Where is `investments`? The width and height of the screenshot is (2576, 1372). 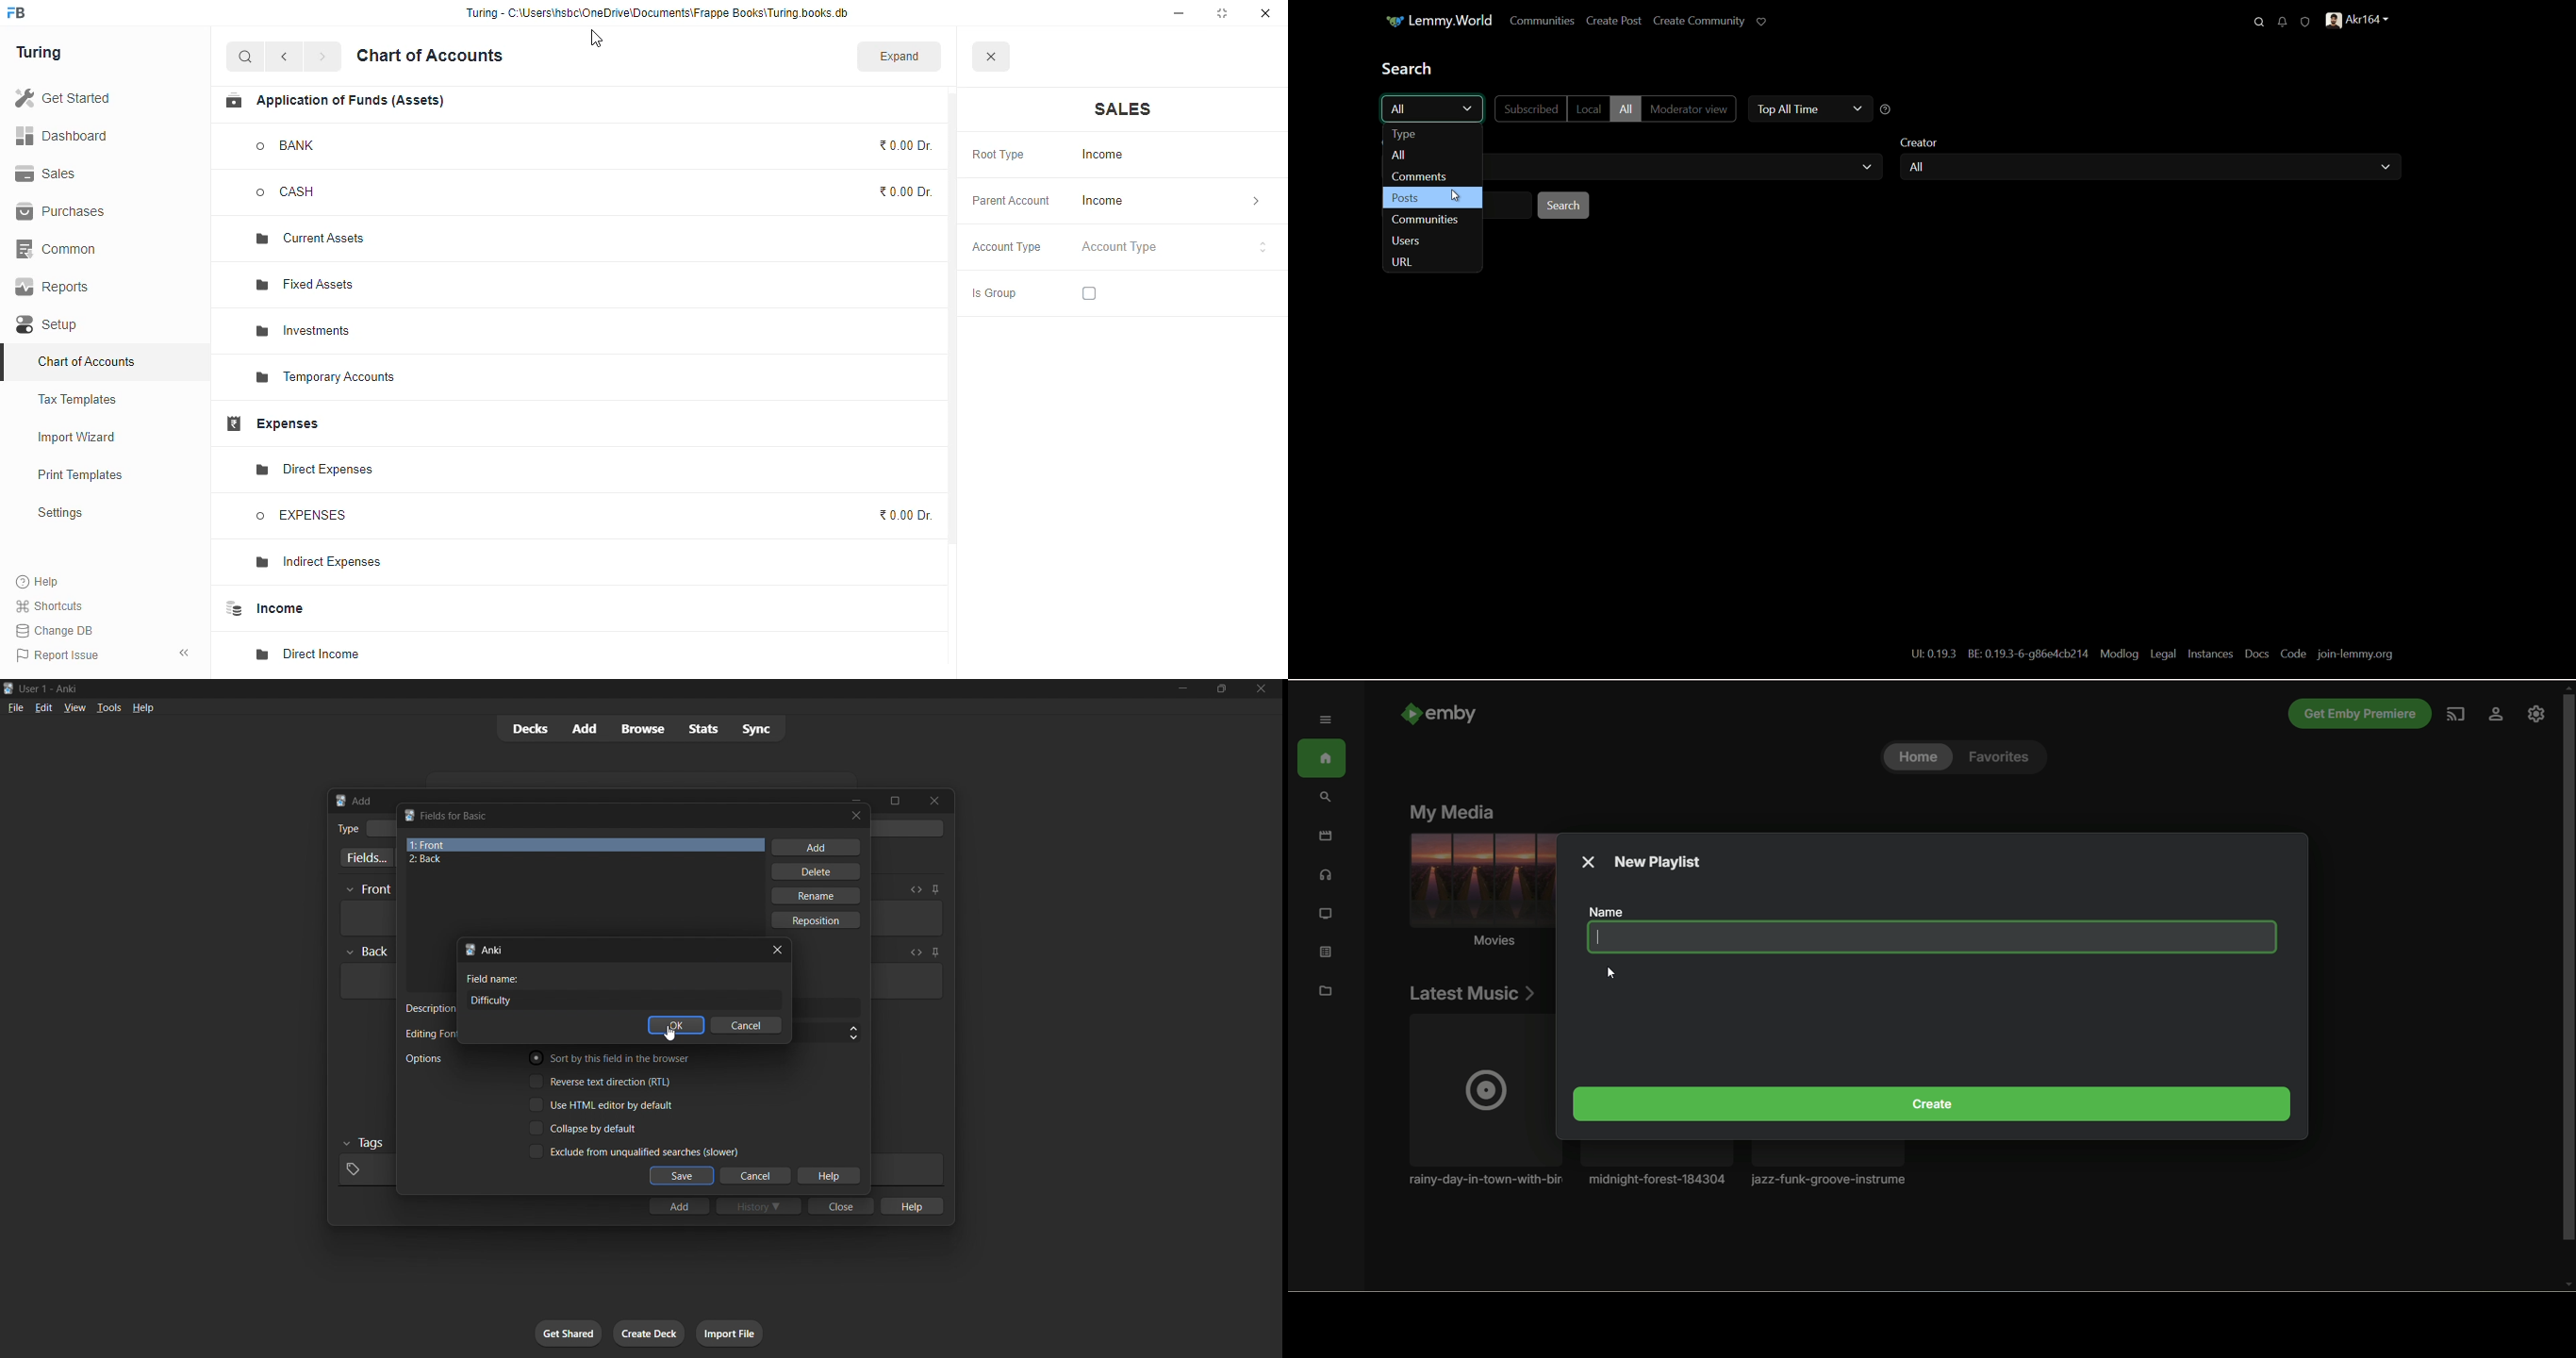 investments is located at coordinates (303, 331).